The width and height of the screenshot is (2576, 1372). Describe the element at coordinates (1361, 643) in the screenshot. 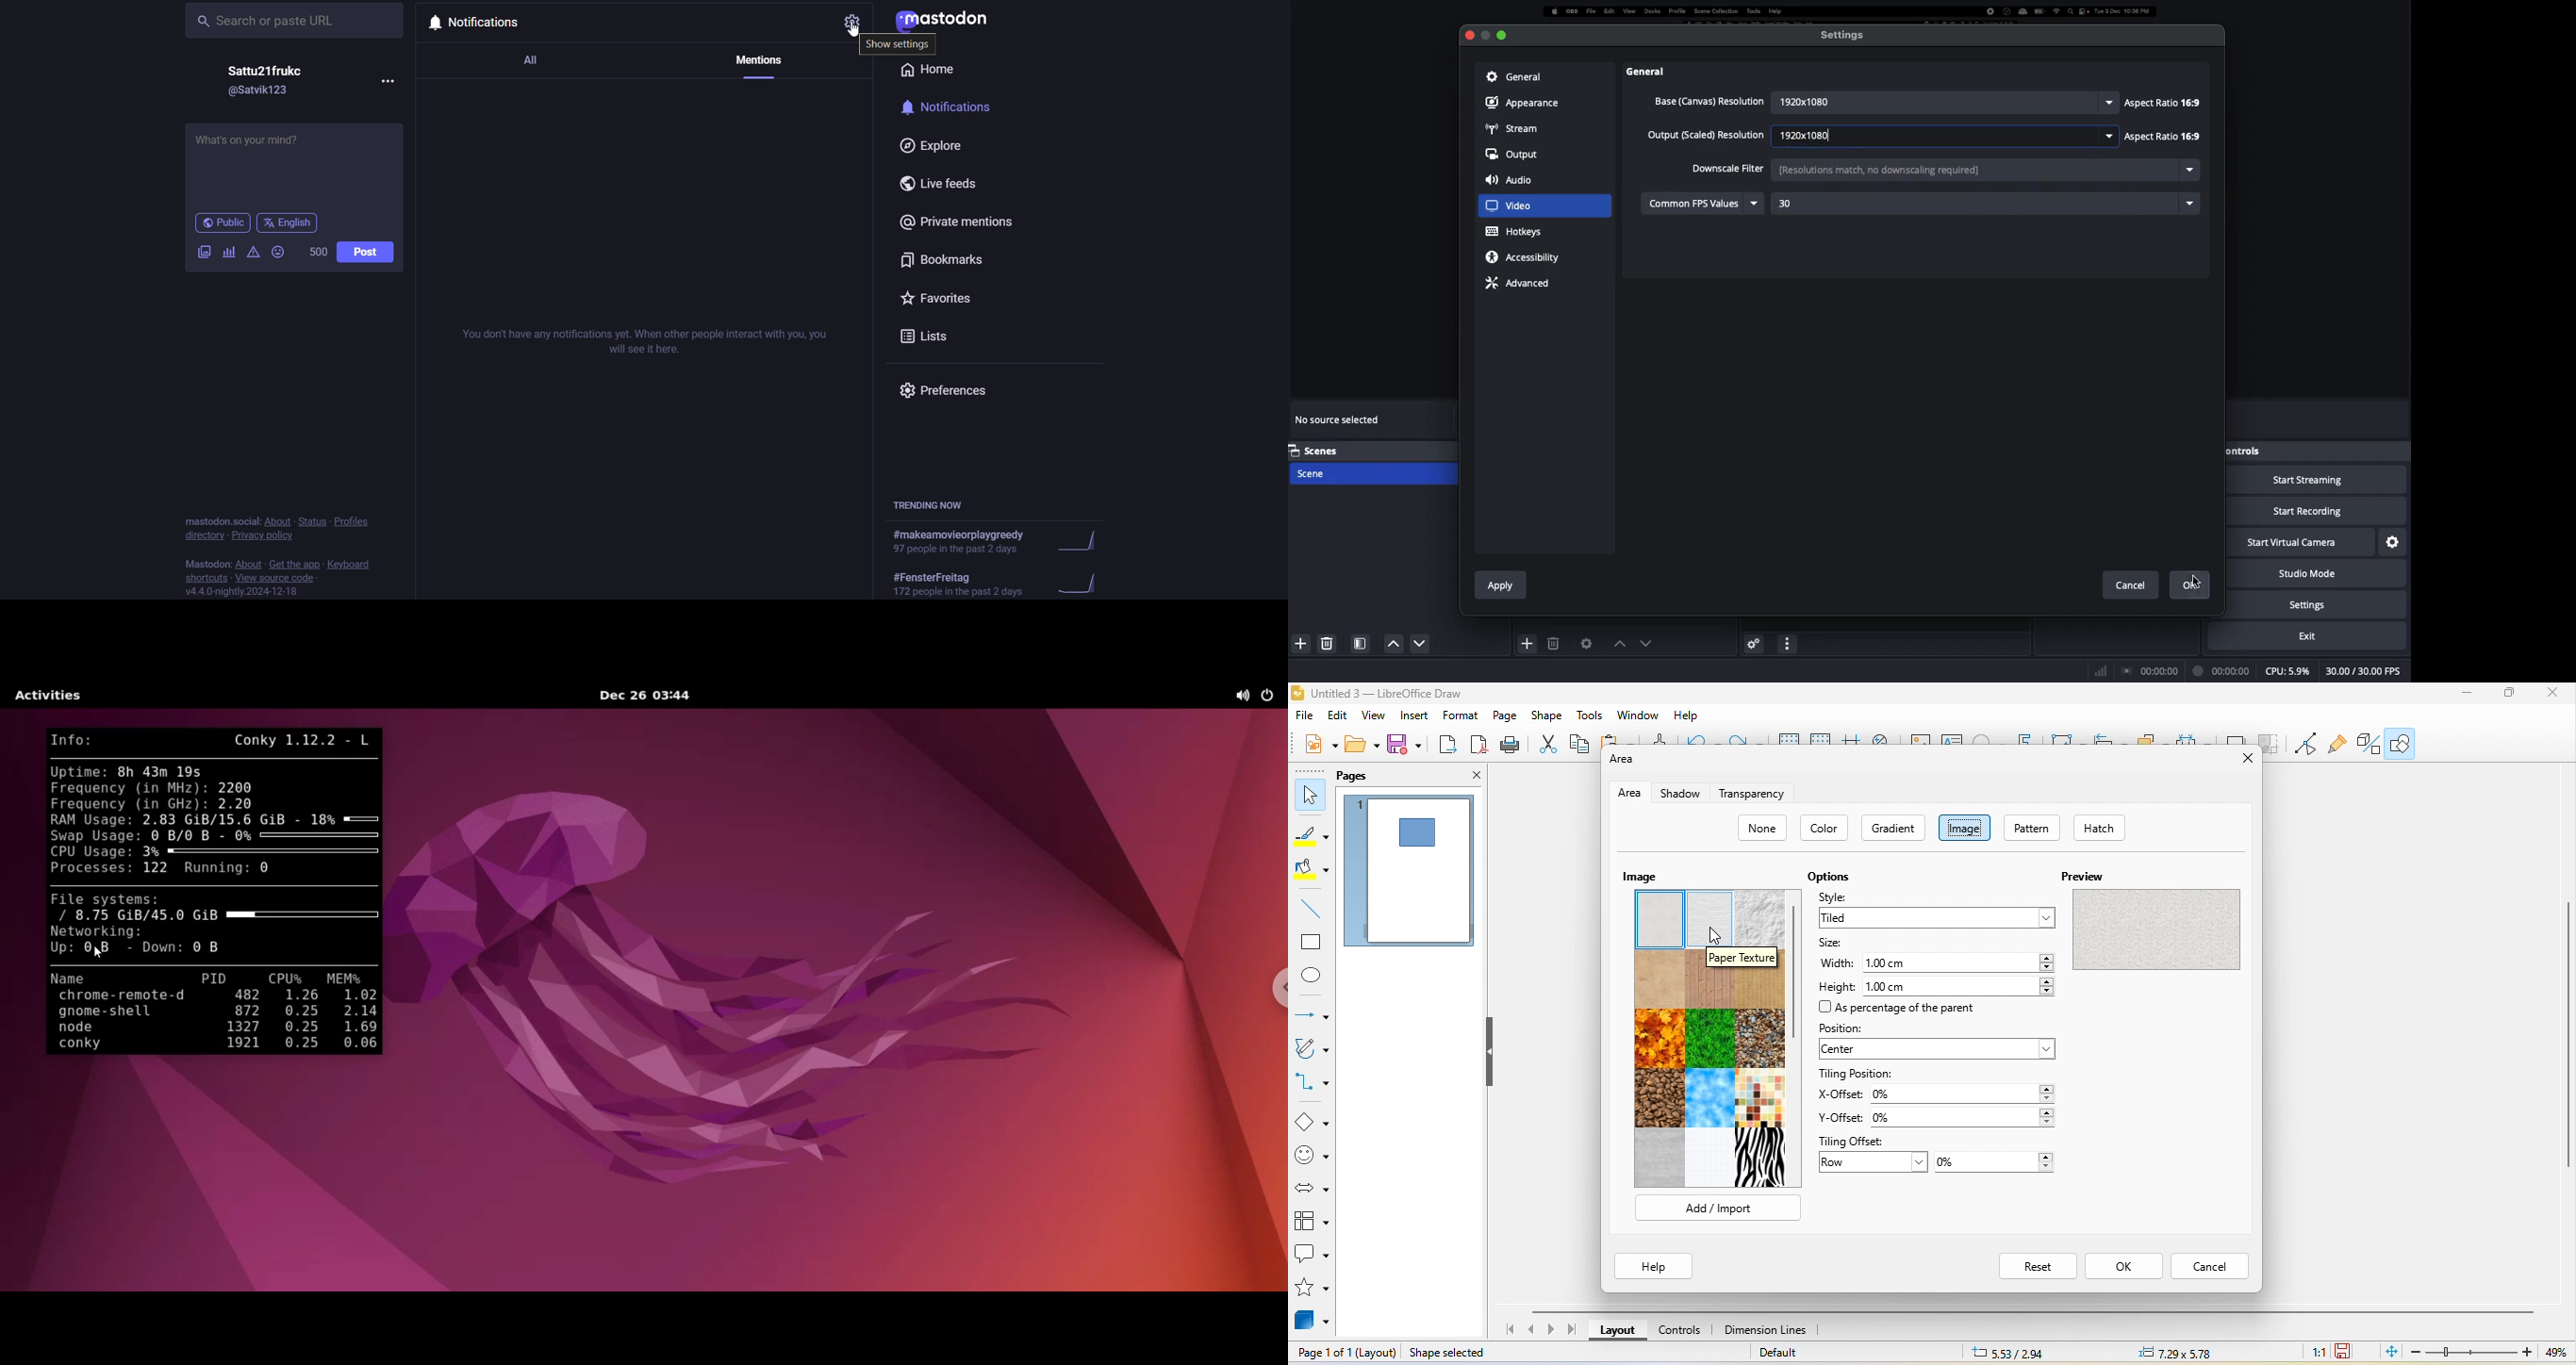

I see `Scenes filter` at that location.